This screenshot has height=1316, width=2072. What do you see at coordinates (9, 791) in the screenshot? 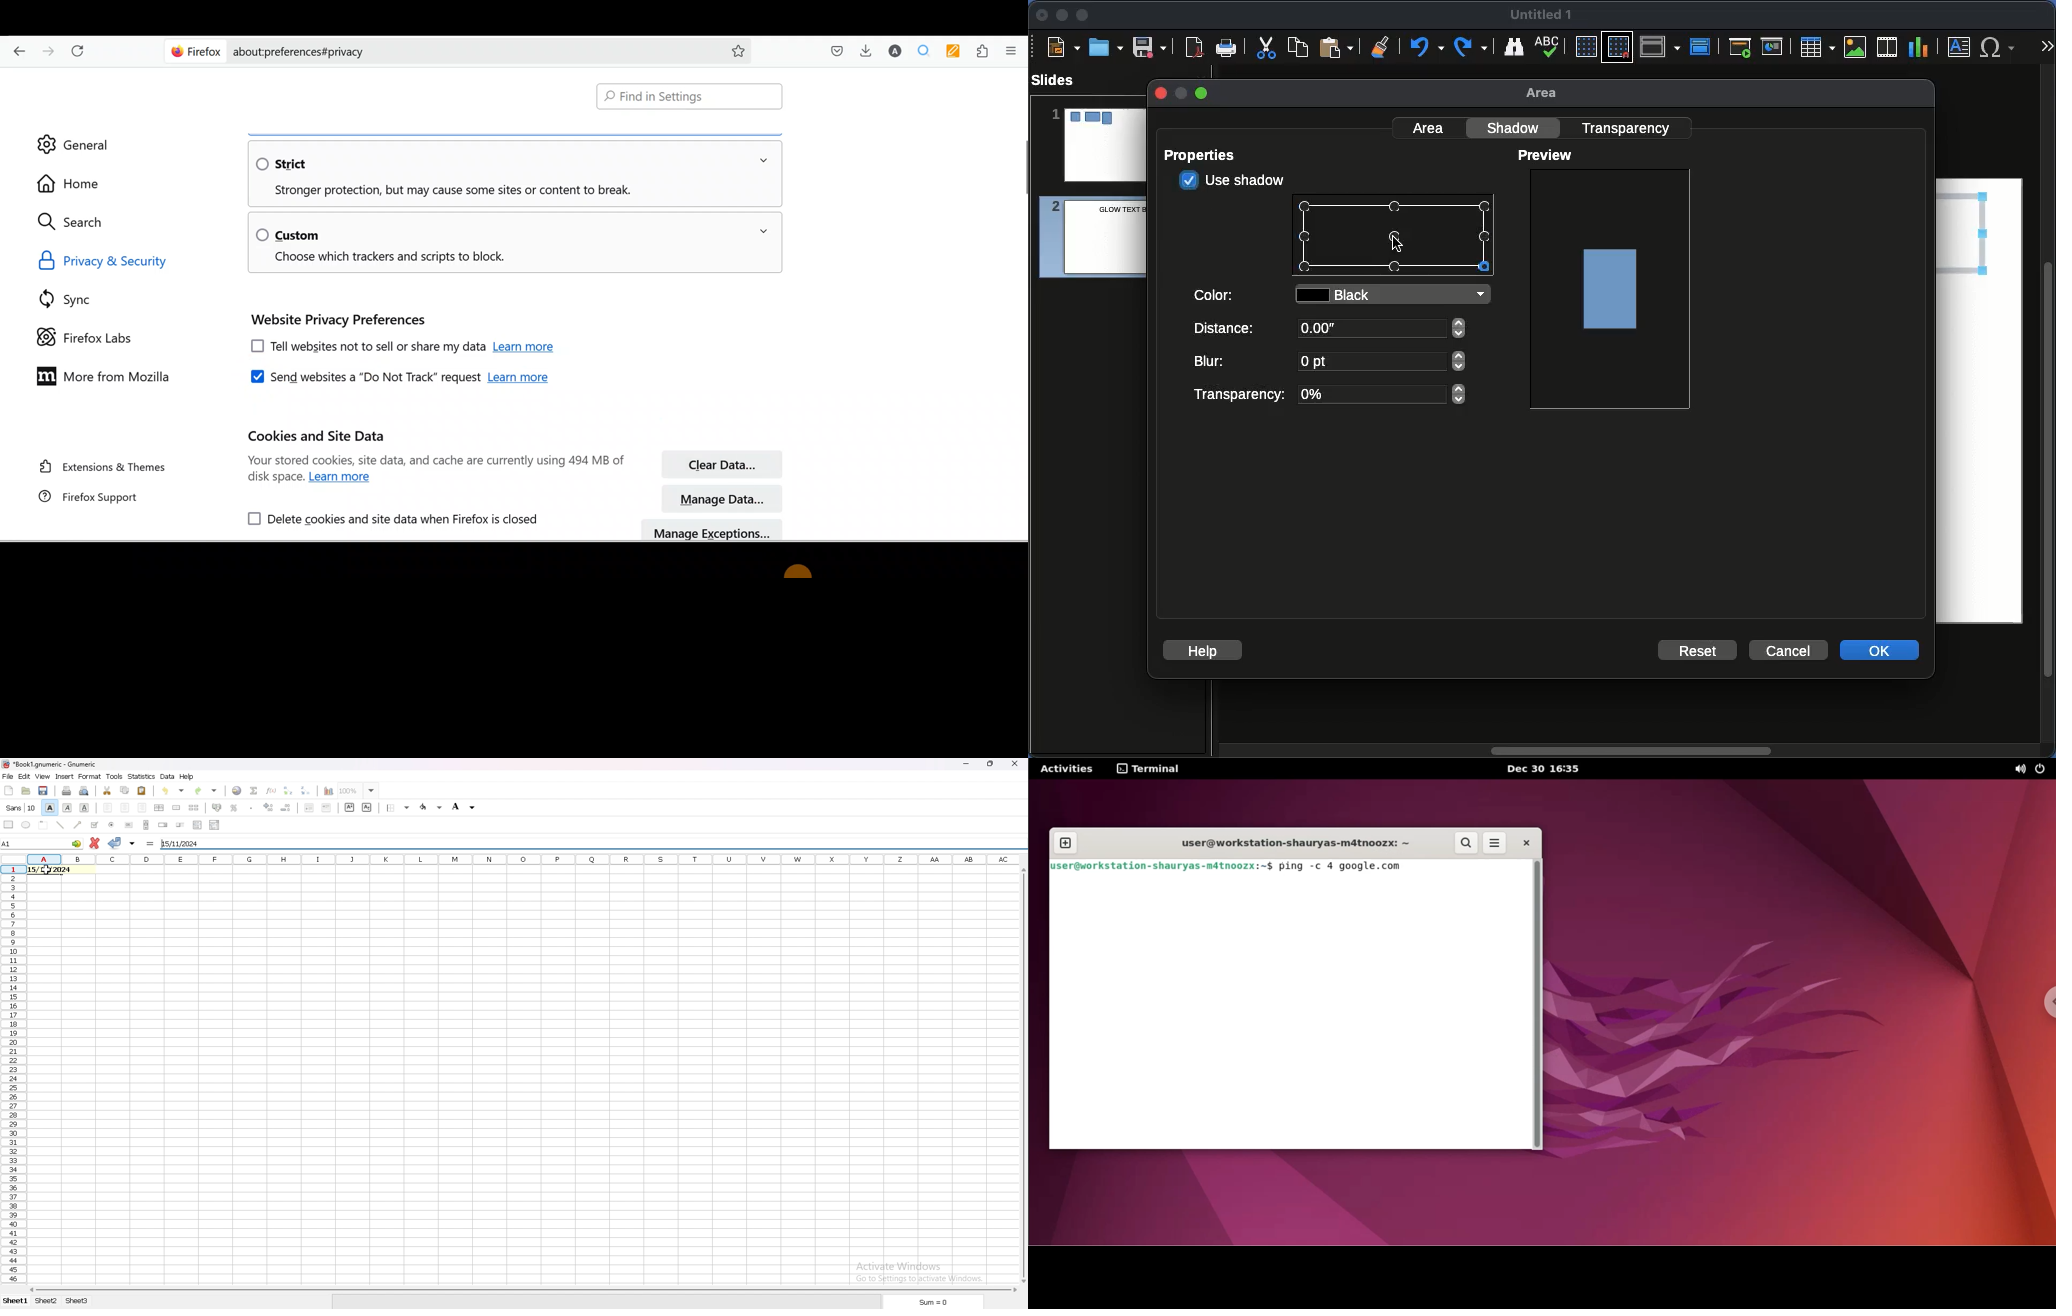
I see `new` at bounding box center [9, 791].